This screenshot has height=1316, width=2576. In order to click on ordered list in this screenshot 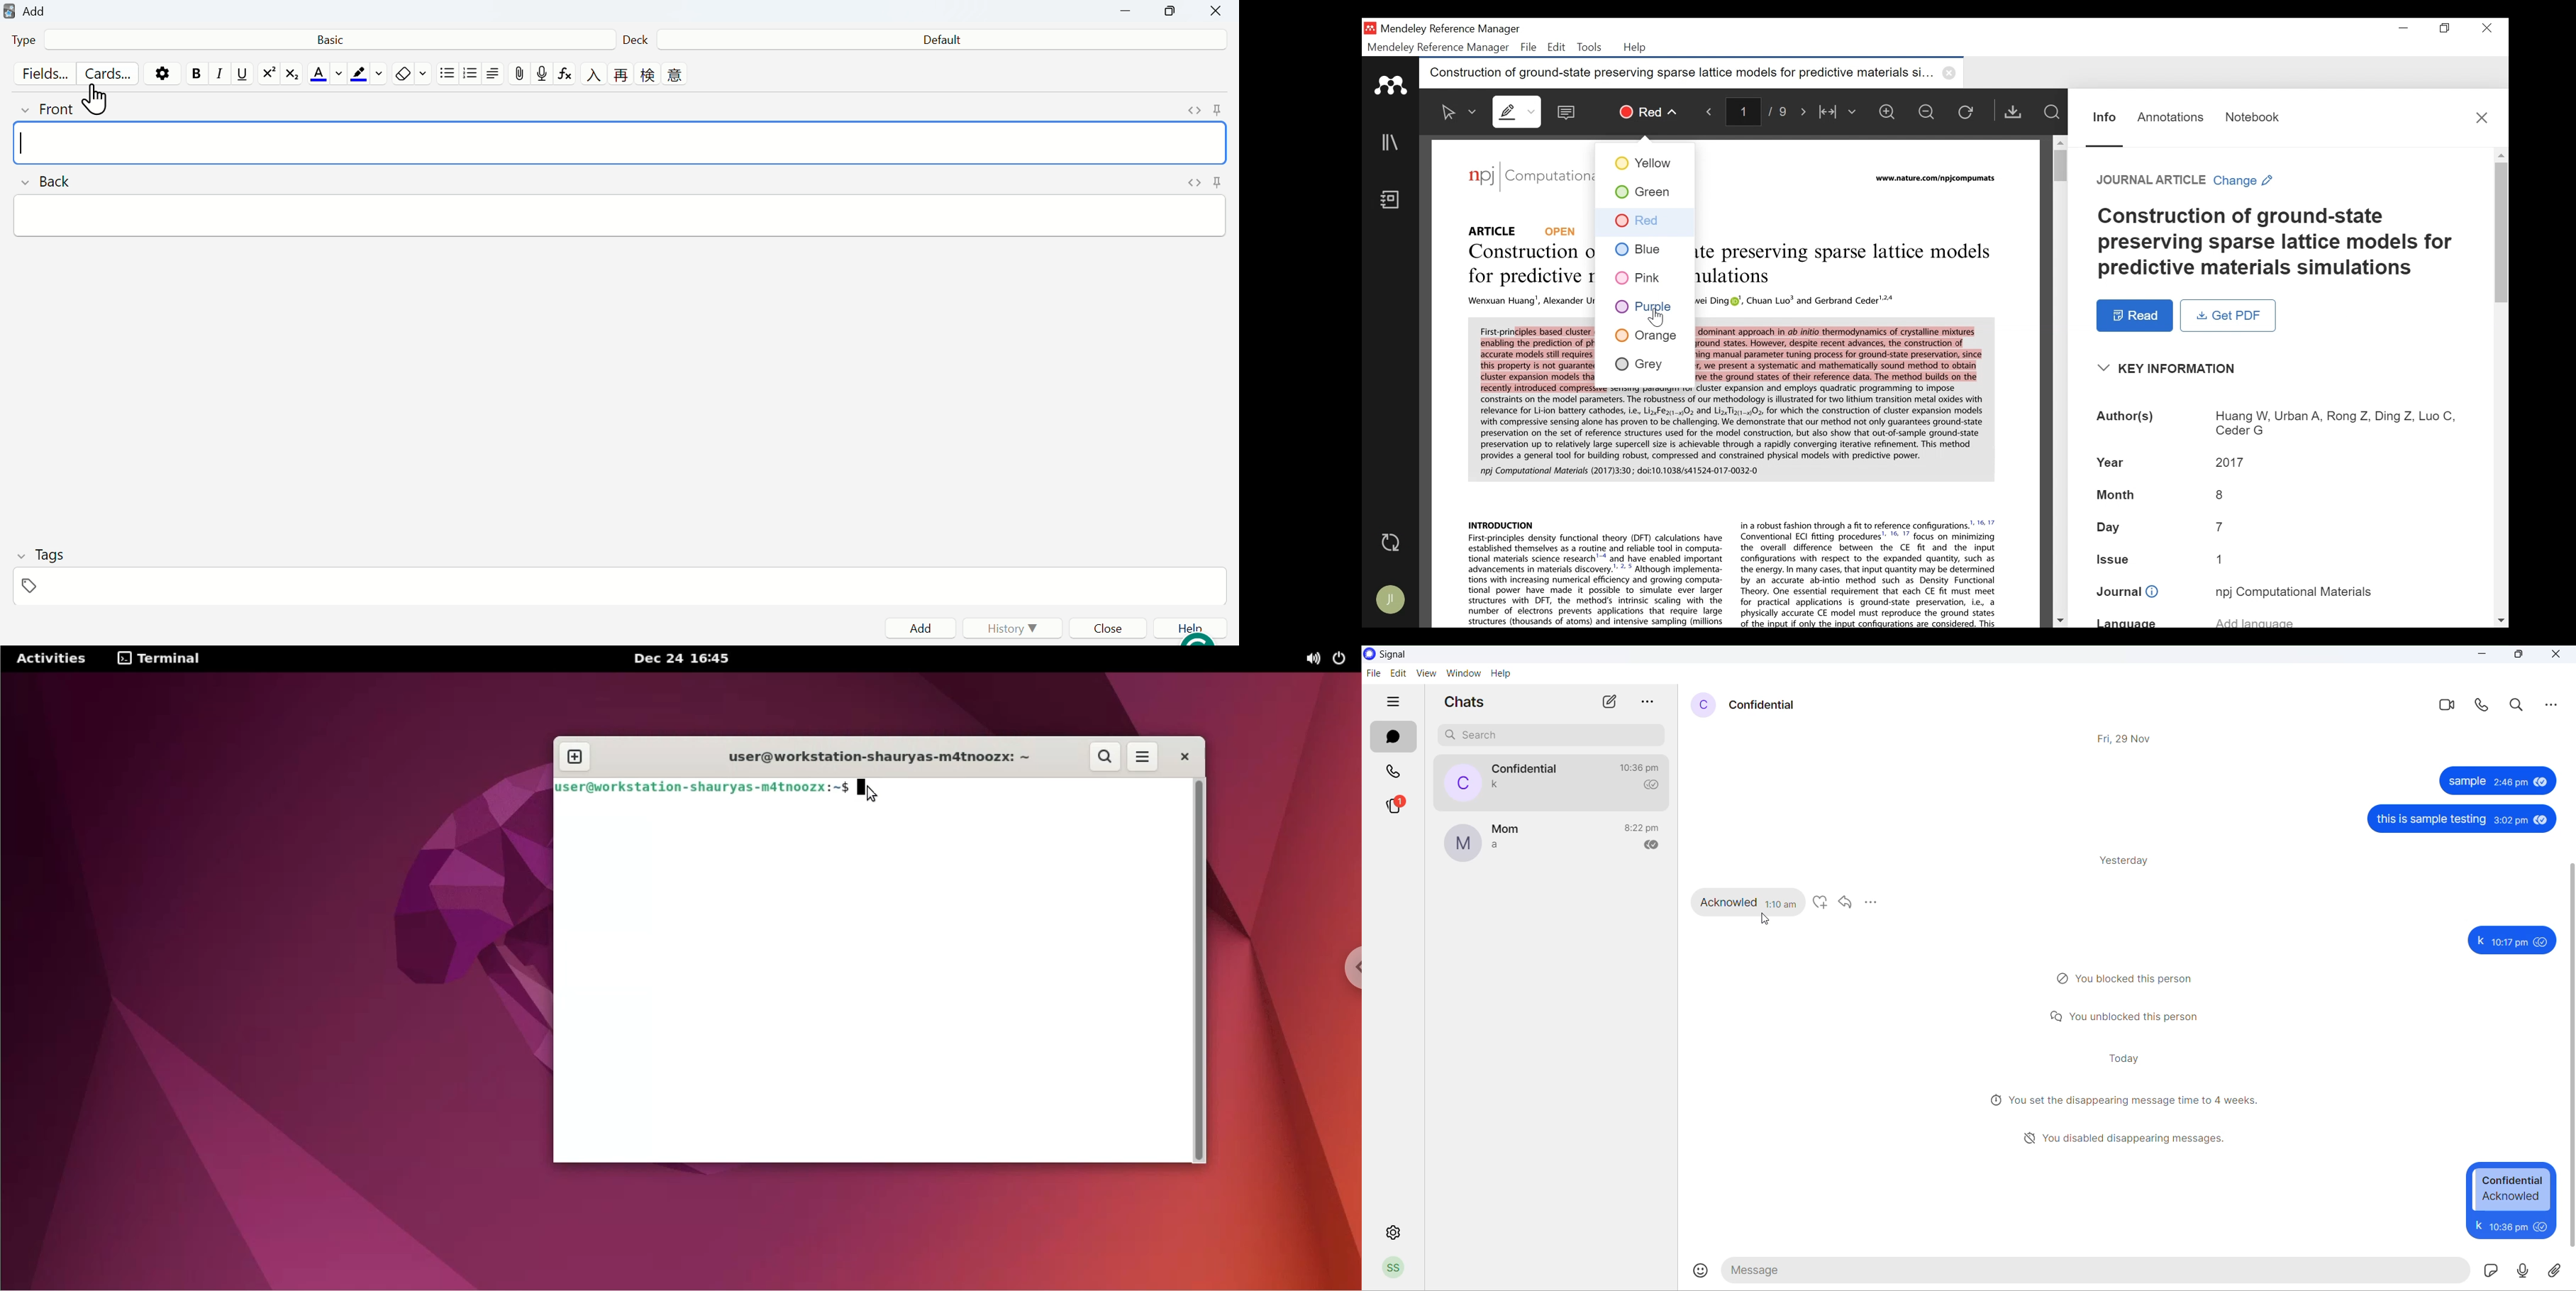, I will do `click(471, 74)`.